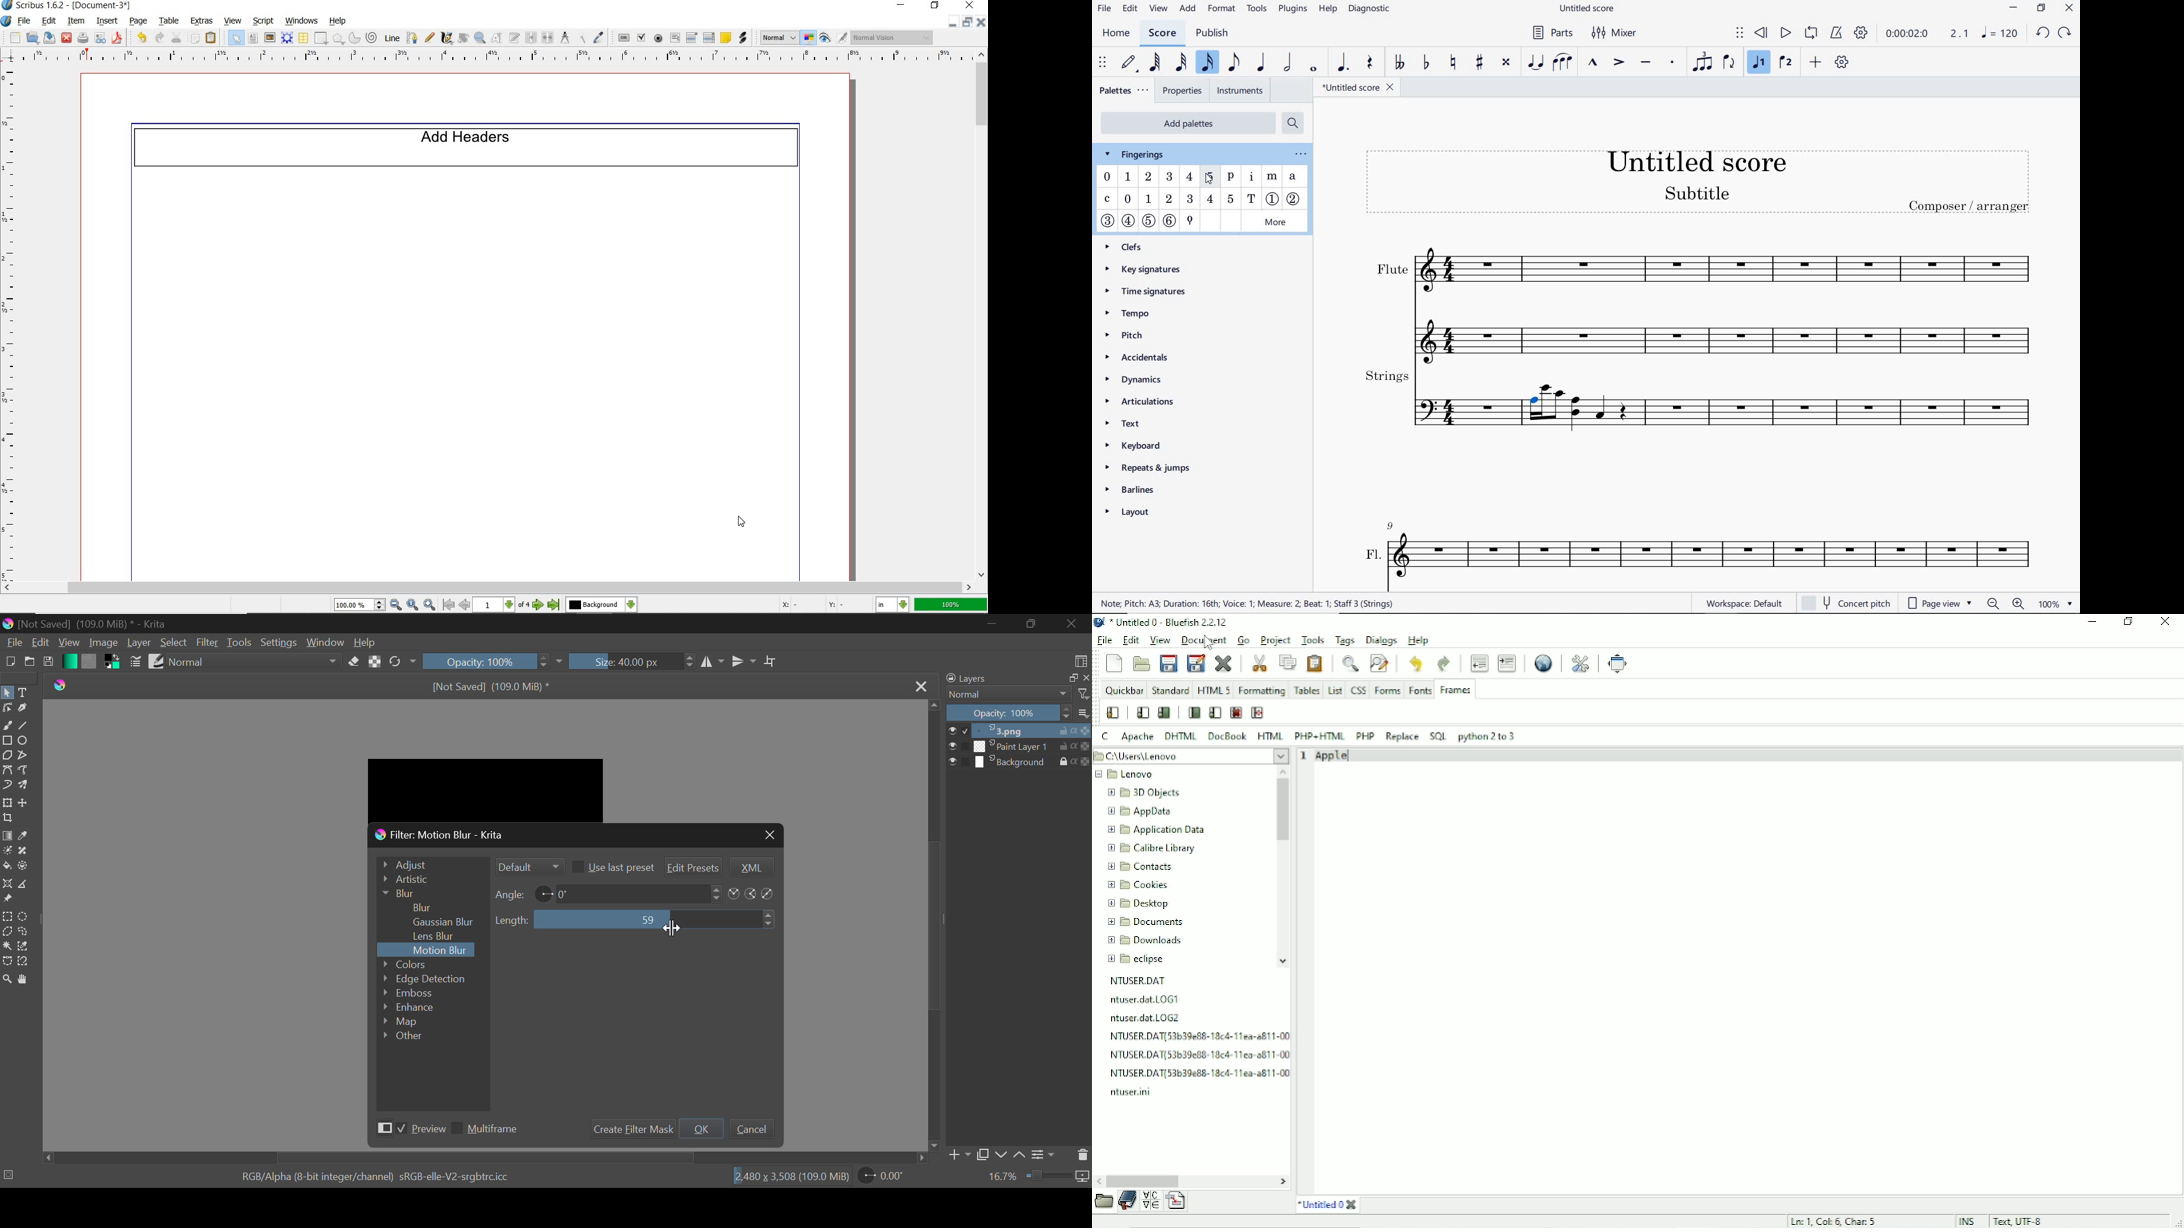 The image size is (2184, 1232). What do you see at coordinates (7, 865) in the screenshot?
I see `Fill` at bounding box center [7, 865].